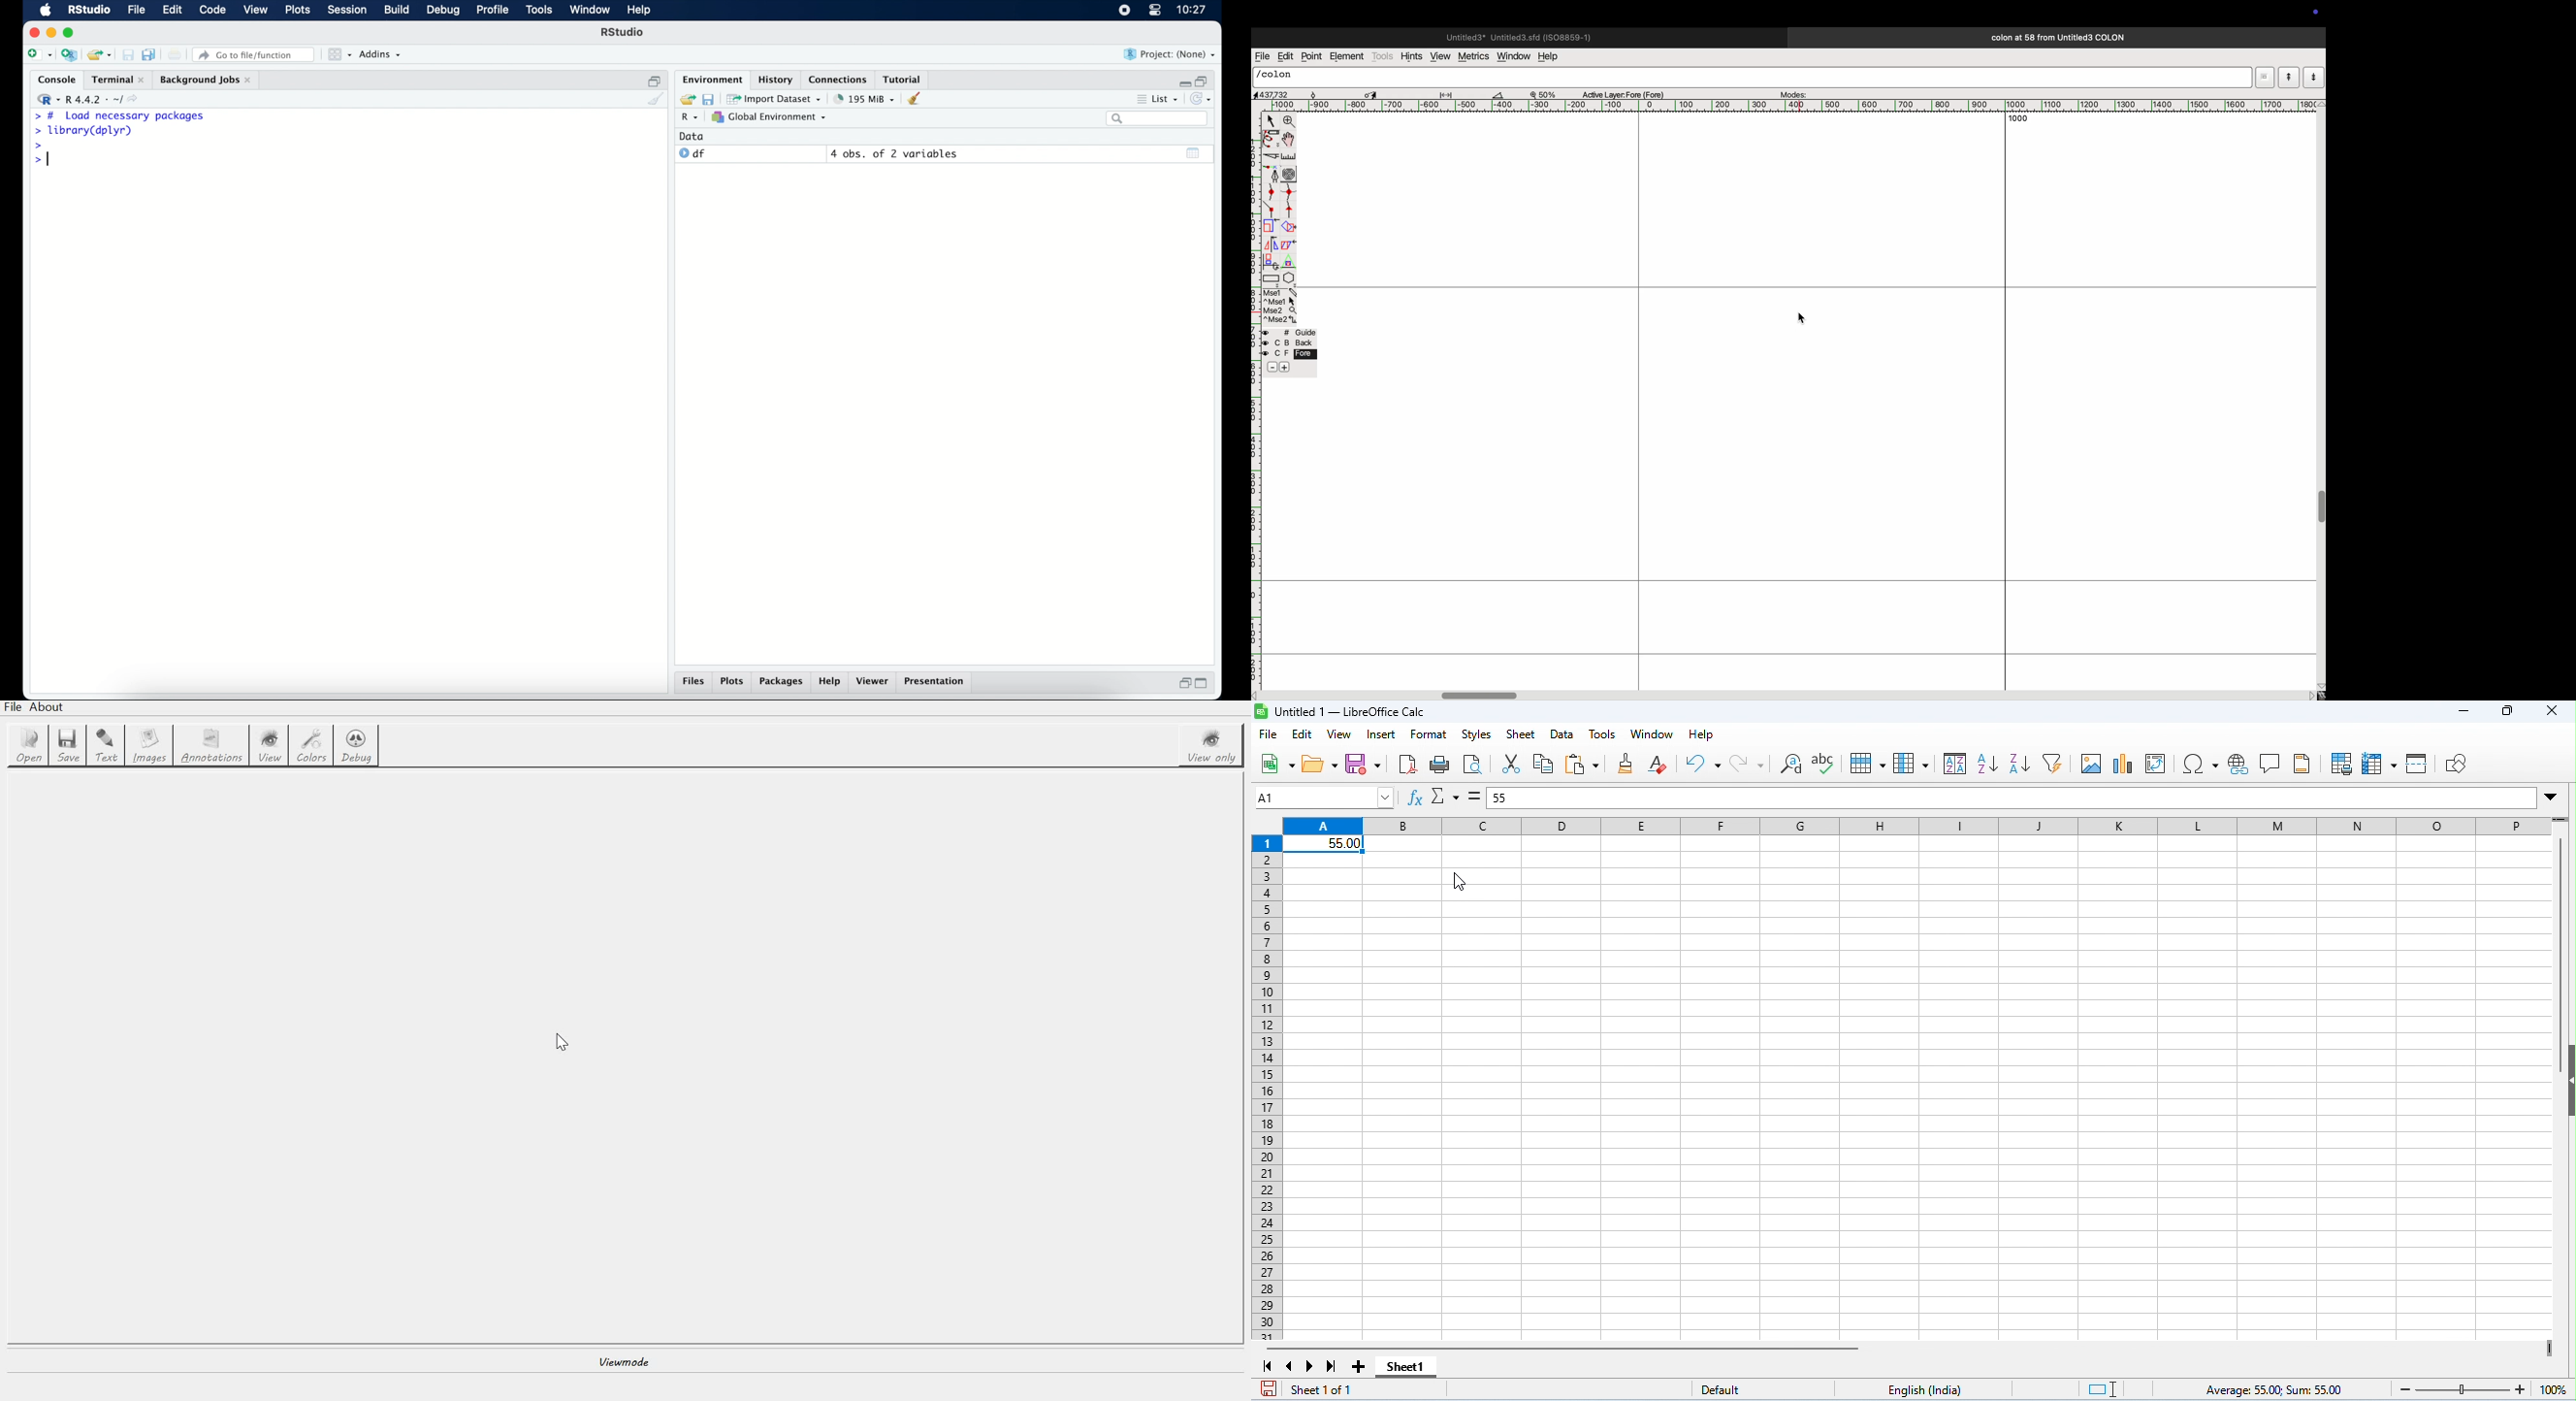 The height and width of the screenshot is (1428, 2576). What do you see at coordinates (1157, 119) in the screenshot?
I see `search bar` at bounding box center [1157, 119].